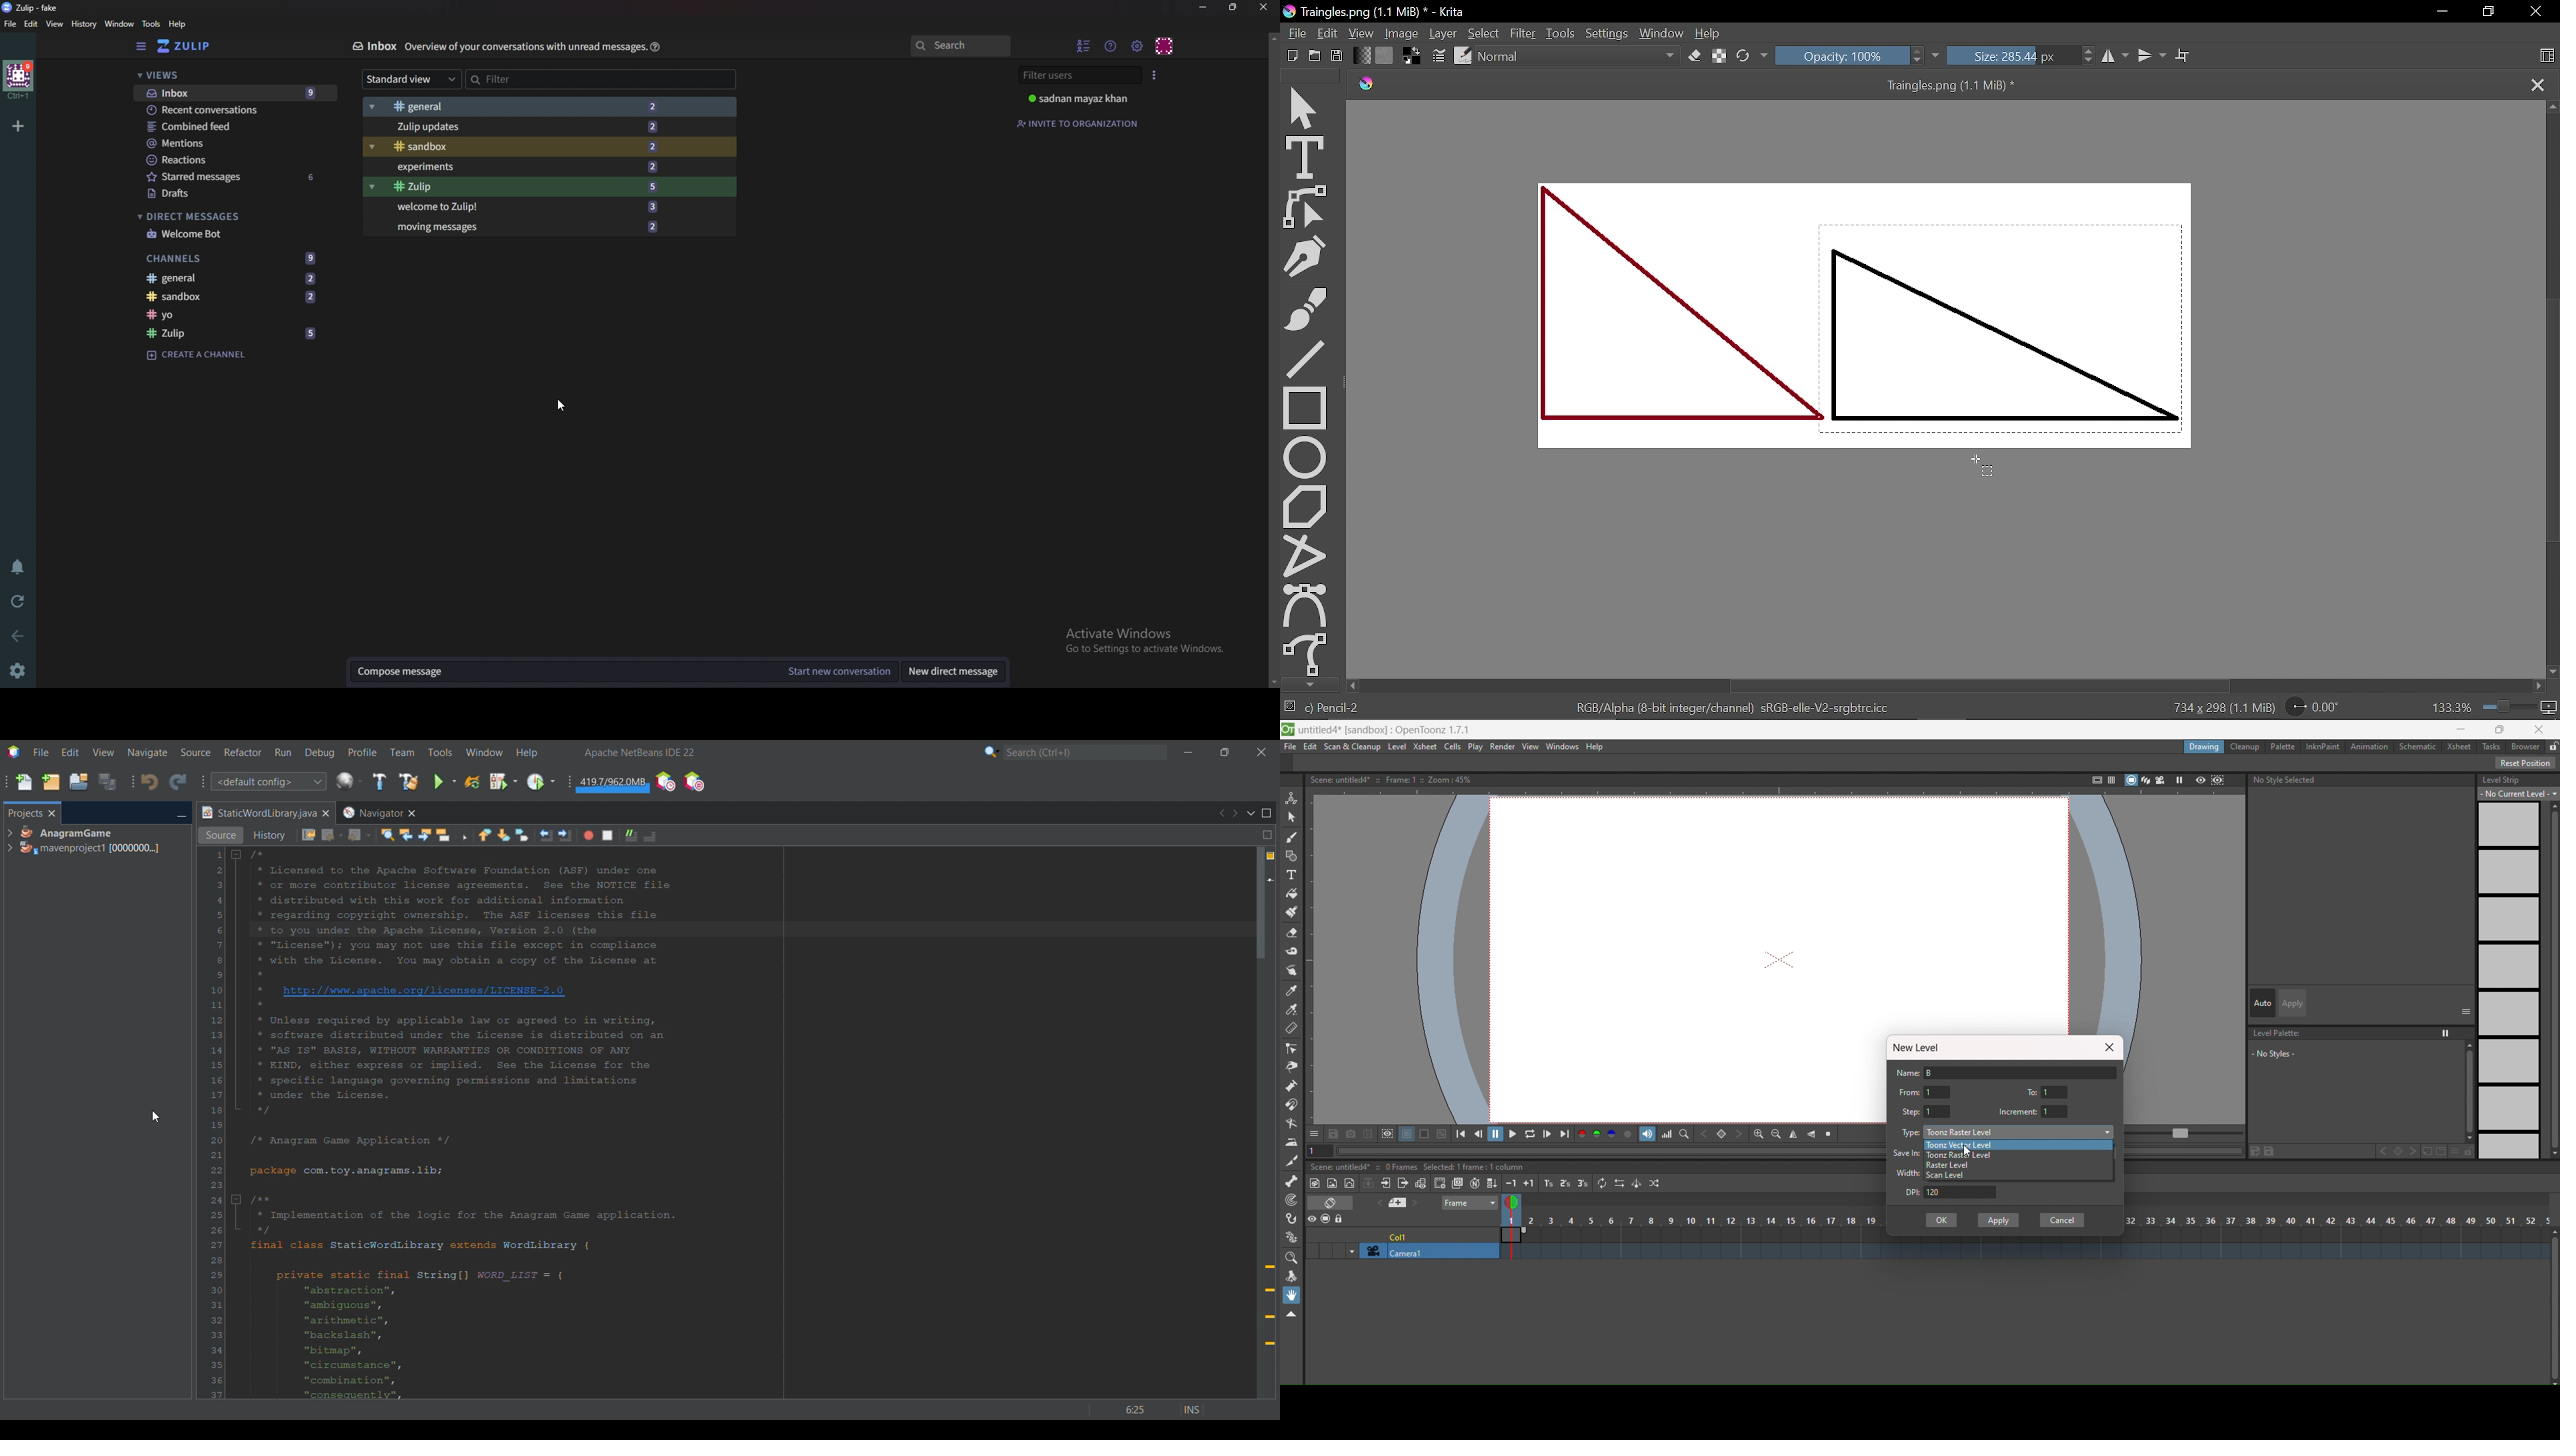 The width and height of the screenshot is (2576, 1456). I want to click on file name app name and version, so click(1386, 730).